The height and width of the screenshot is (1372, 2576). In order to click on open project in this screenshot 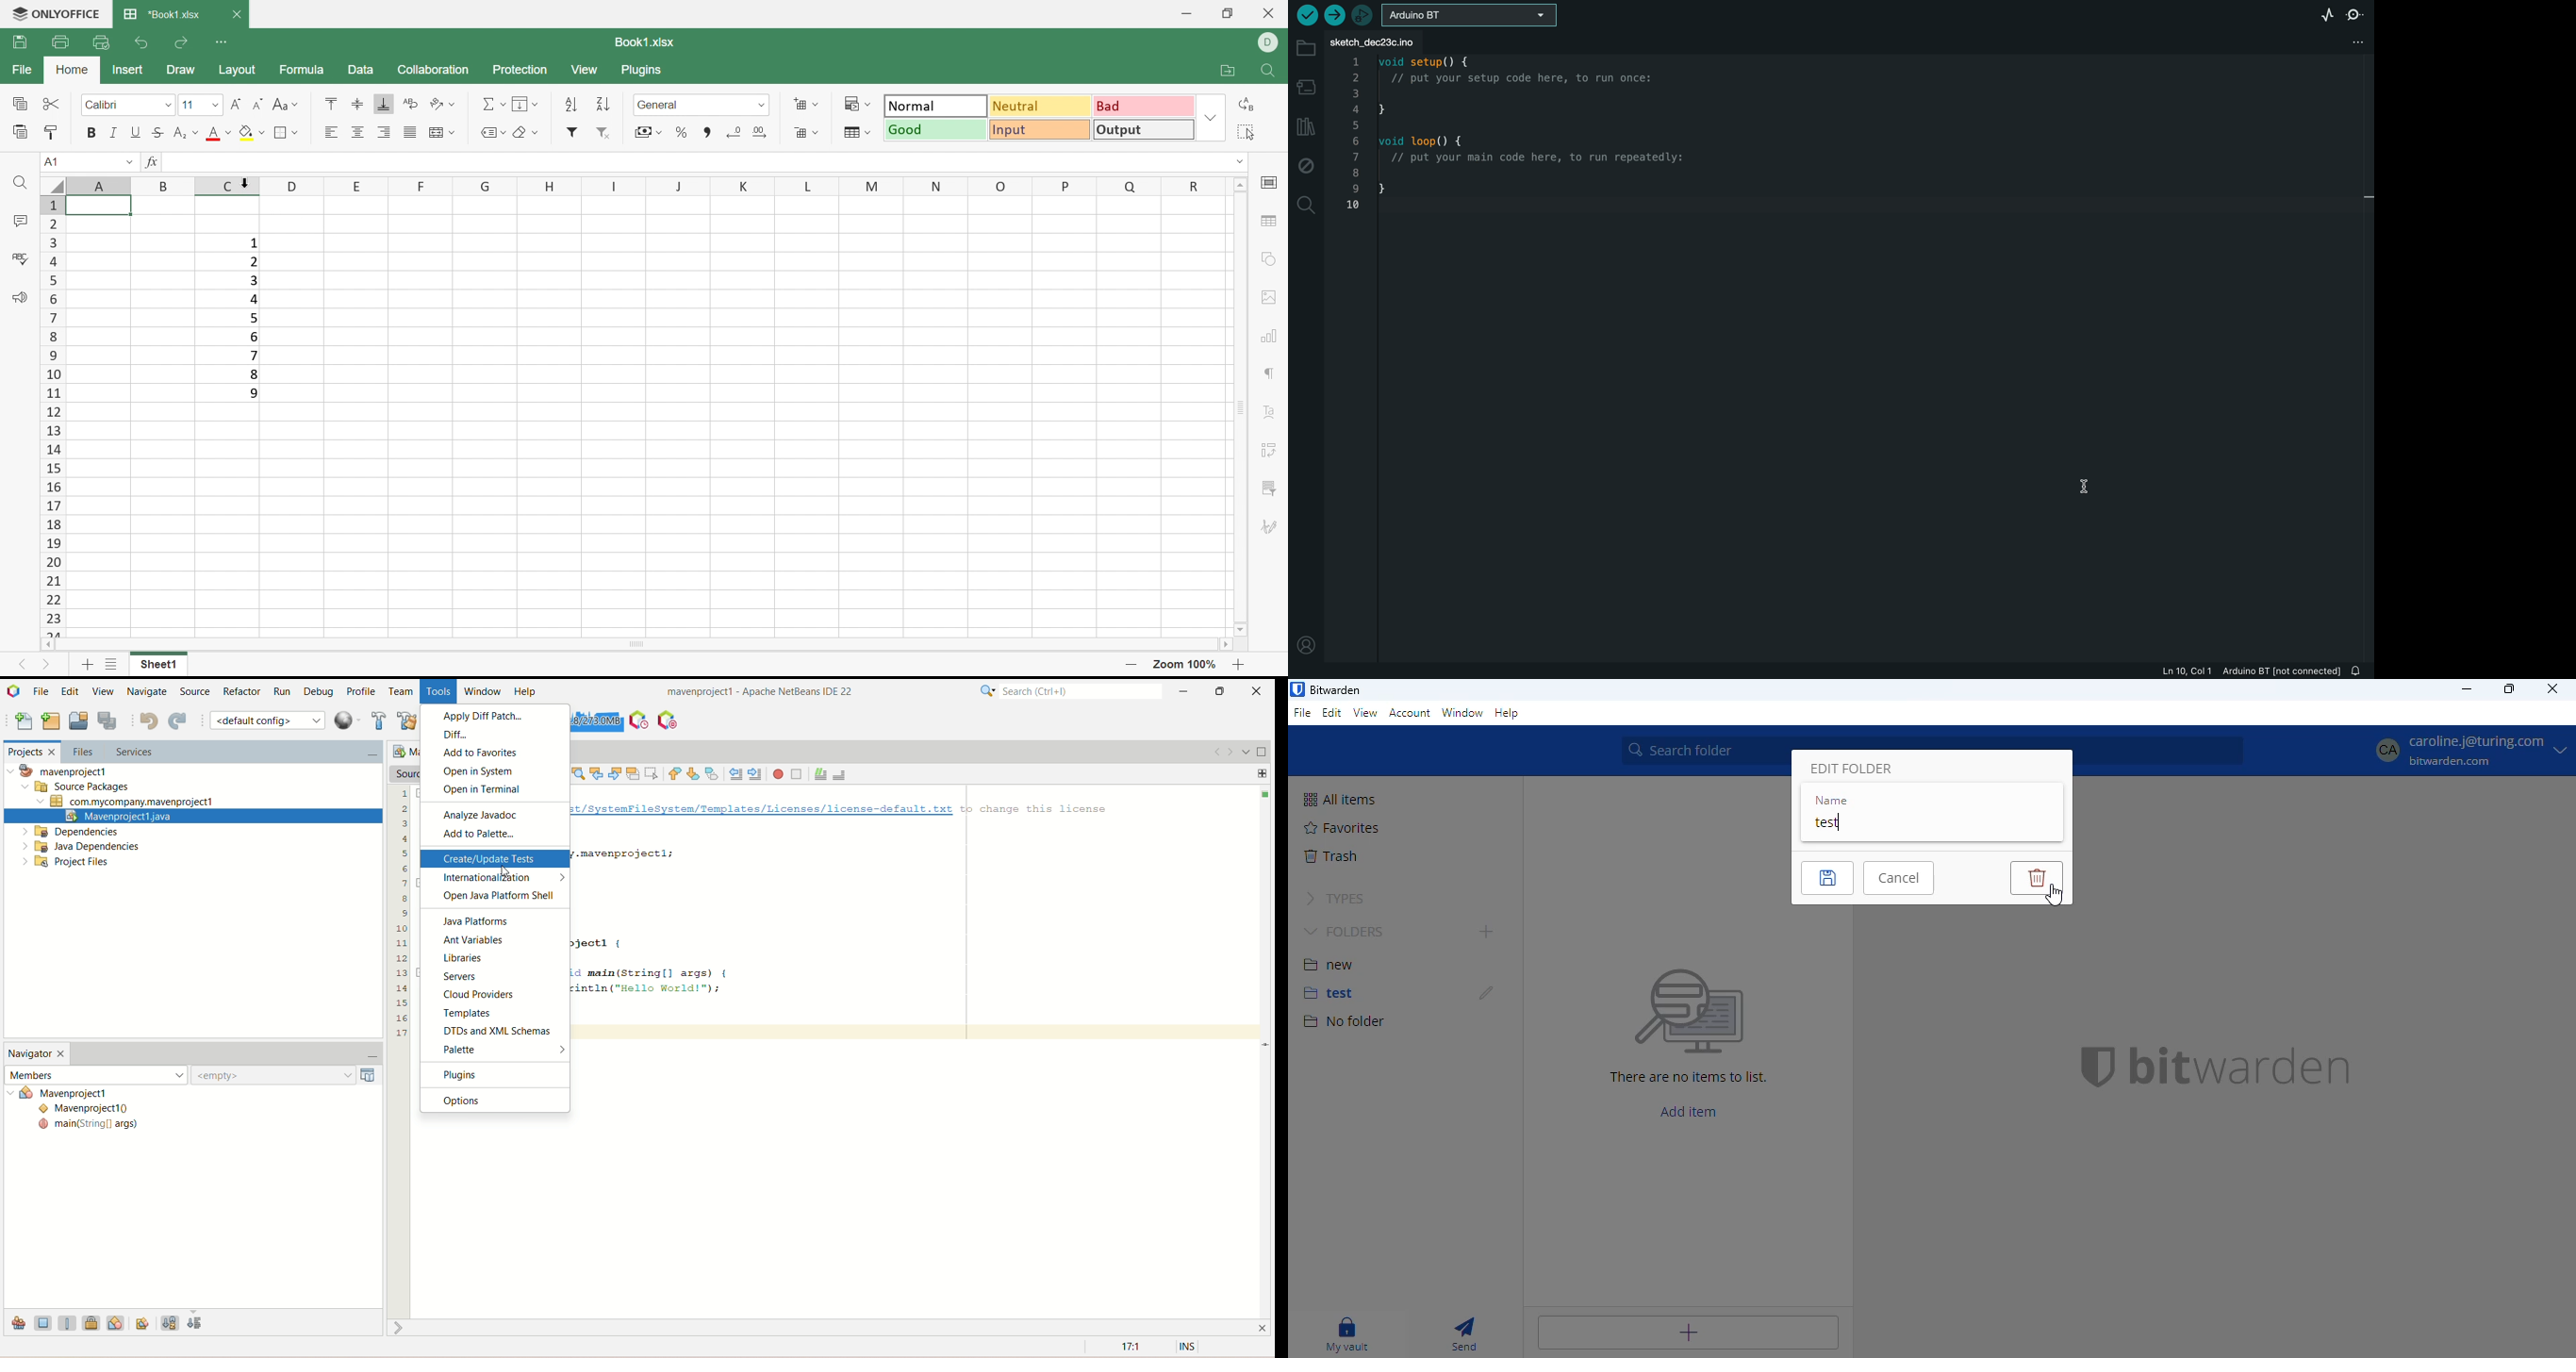, I will do `click(78, 722)`.